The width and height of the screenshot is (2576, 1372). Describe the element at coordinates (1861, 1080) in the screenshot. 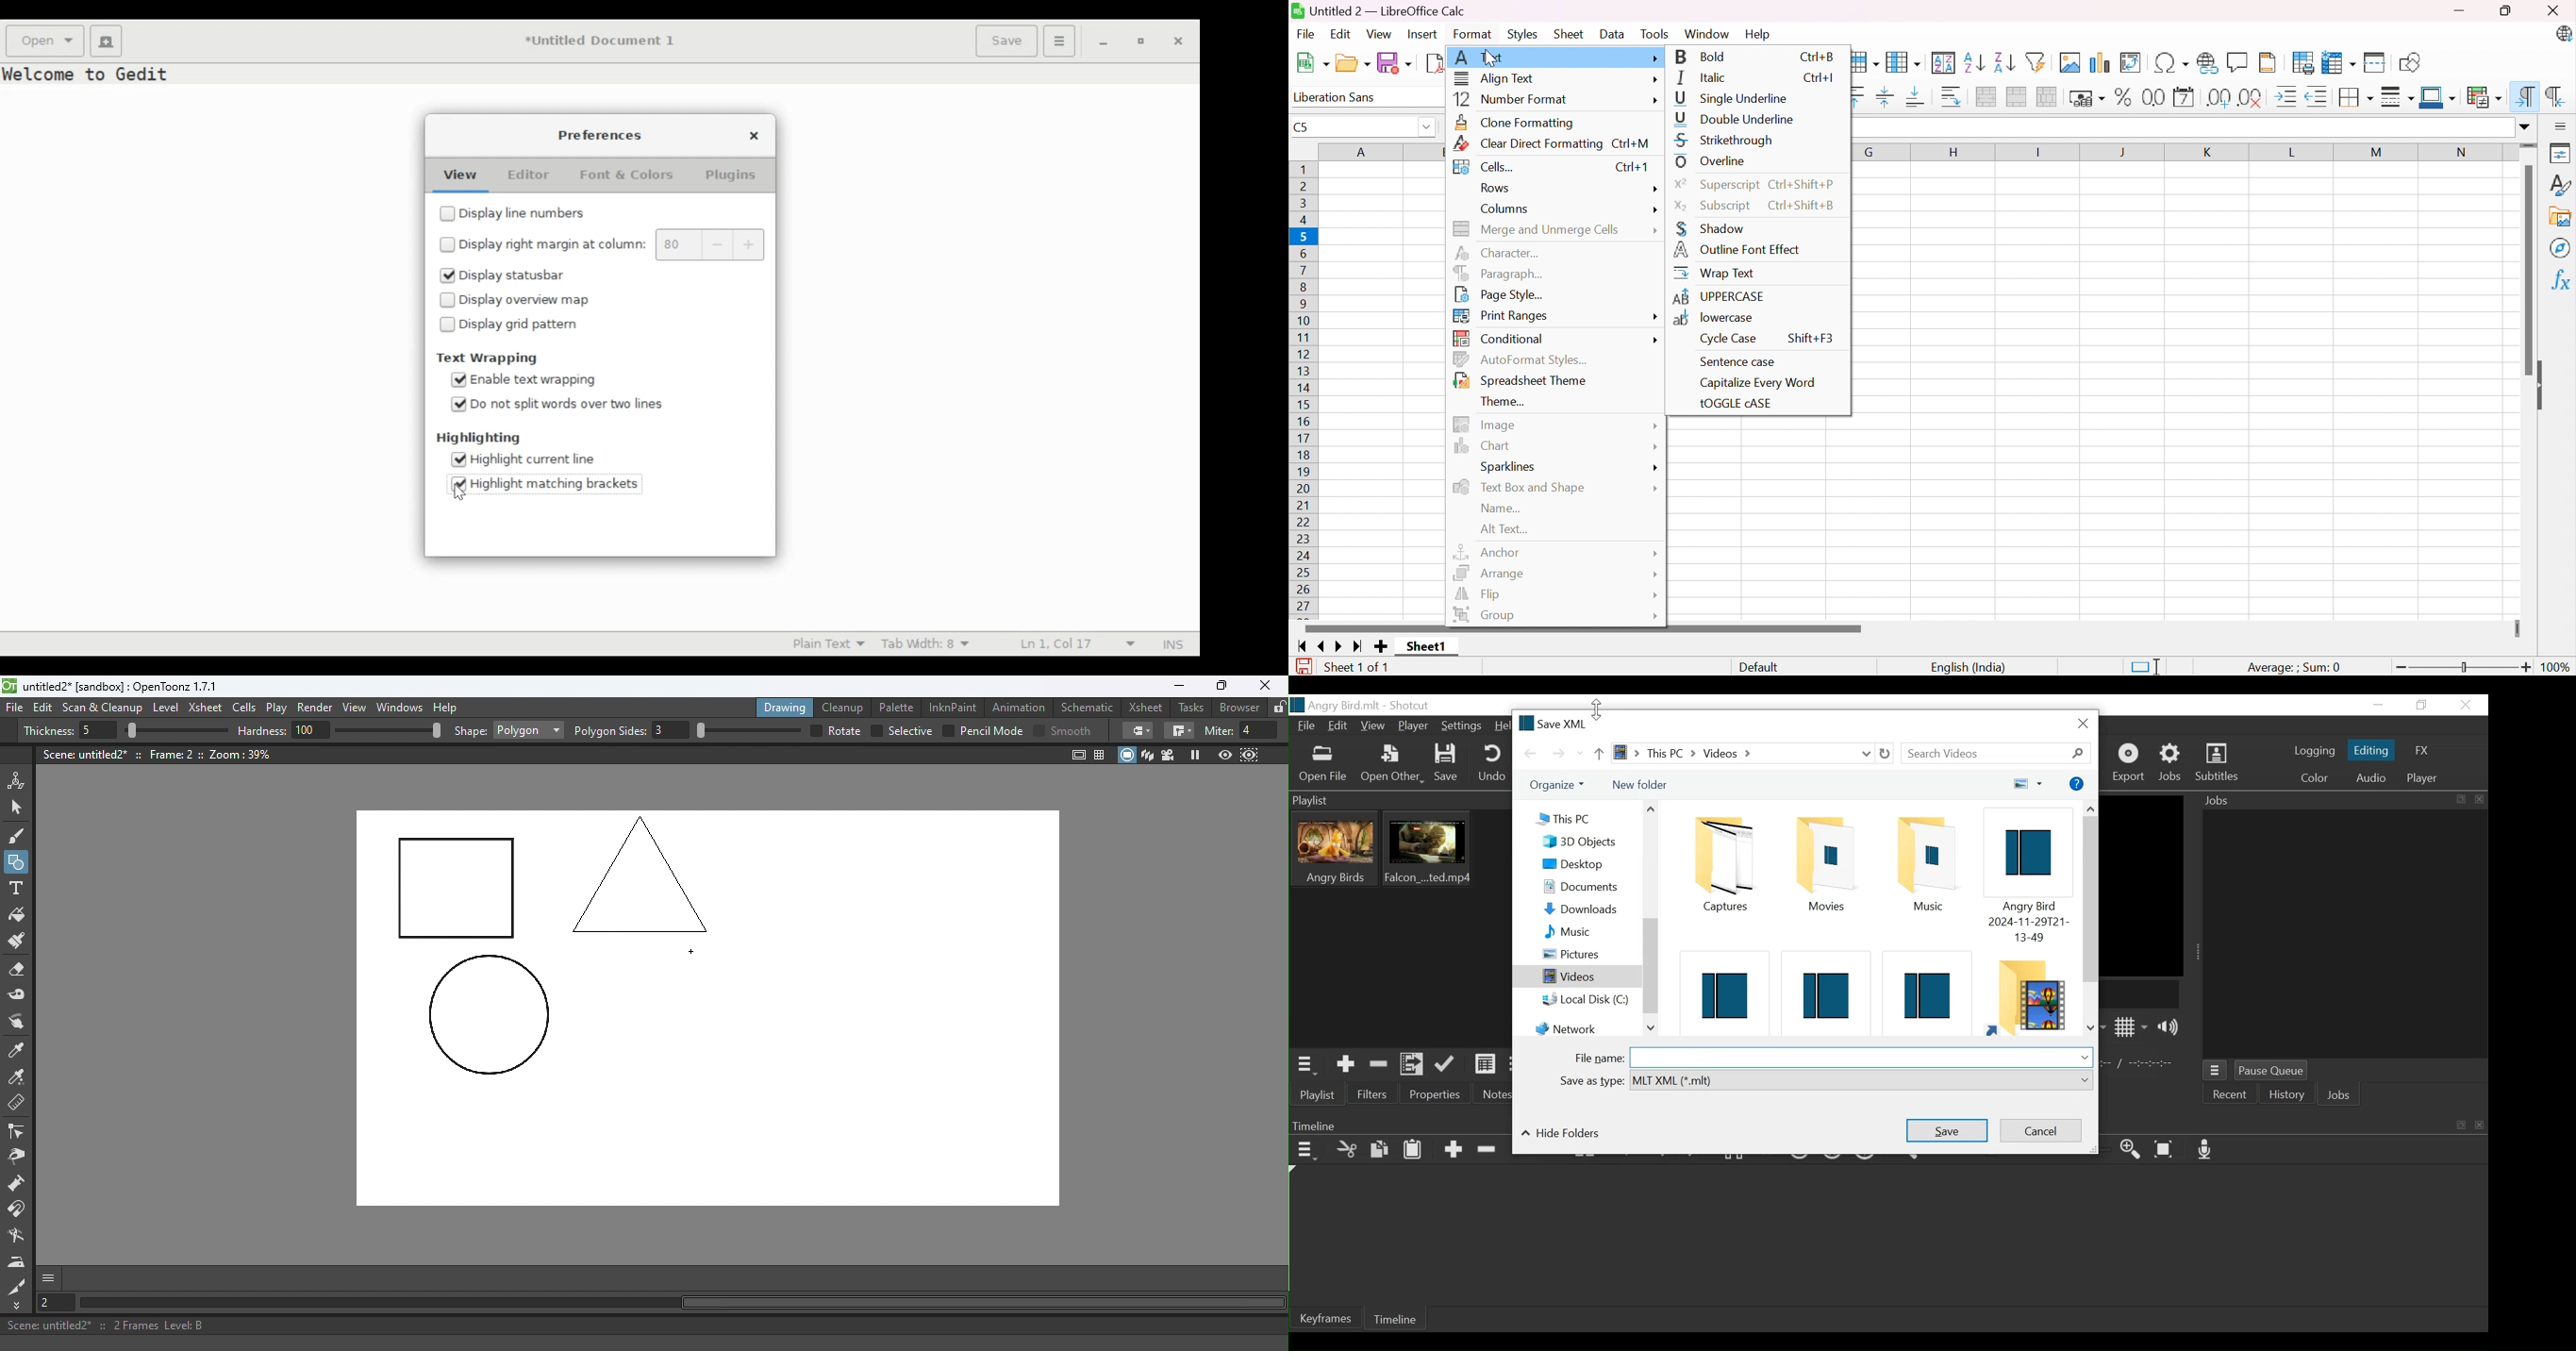

I see `Select from dropdown` at that location.